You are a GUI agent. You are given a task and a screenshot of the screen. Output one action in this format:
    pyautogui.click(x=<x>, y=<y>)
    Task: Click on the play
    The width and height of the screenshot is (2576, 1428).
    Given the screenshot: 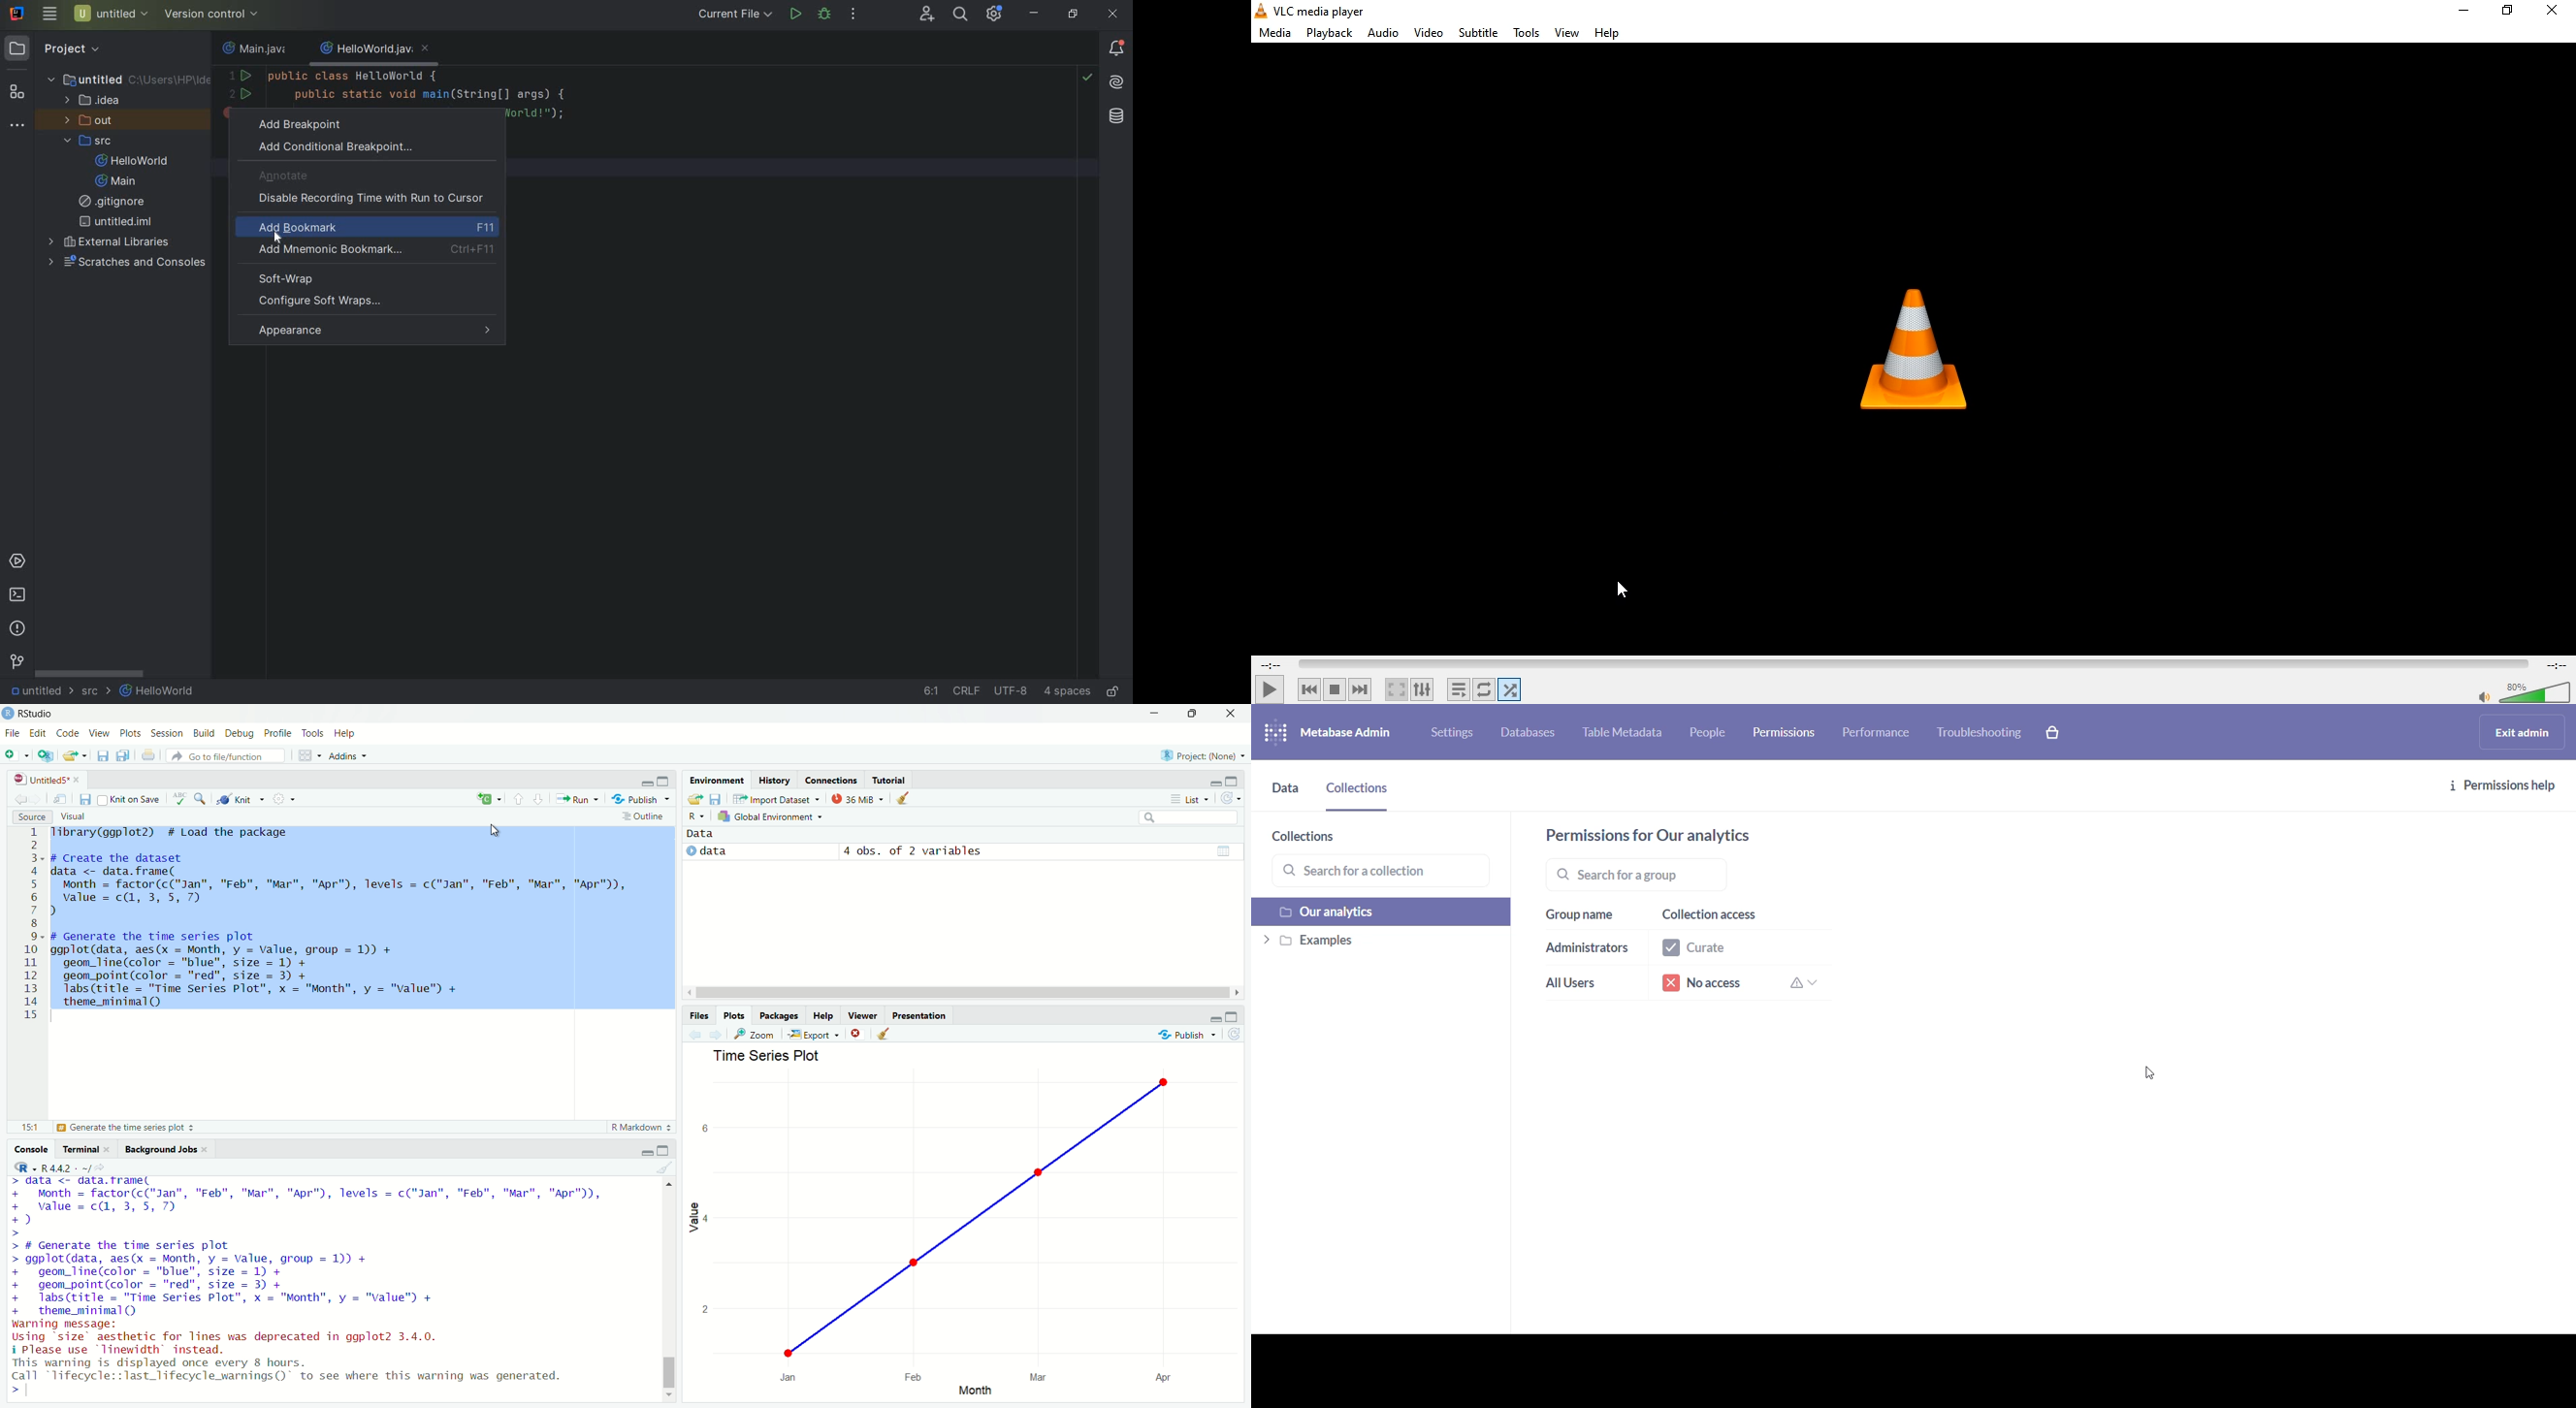 What is the action you would take?
    pyautogui.click(x=691, y=852)
    